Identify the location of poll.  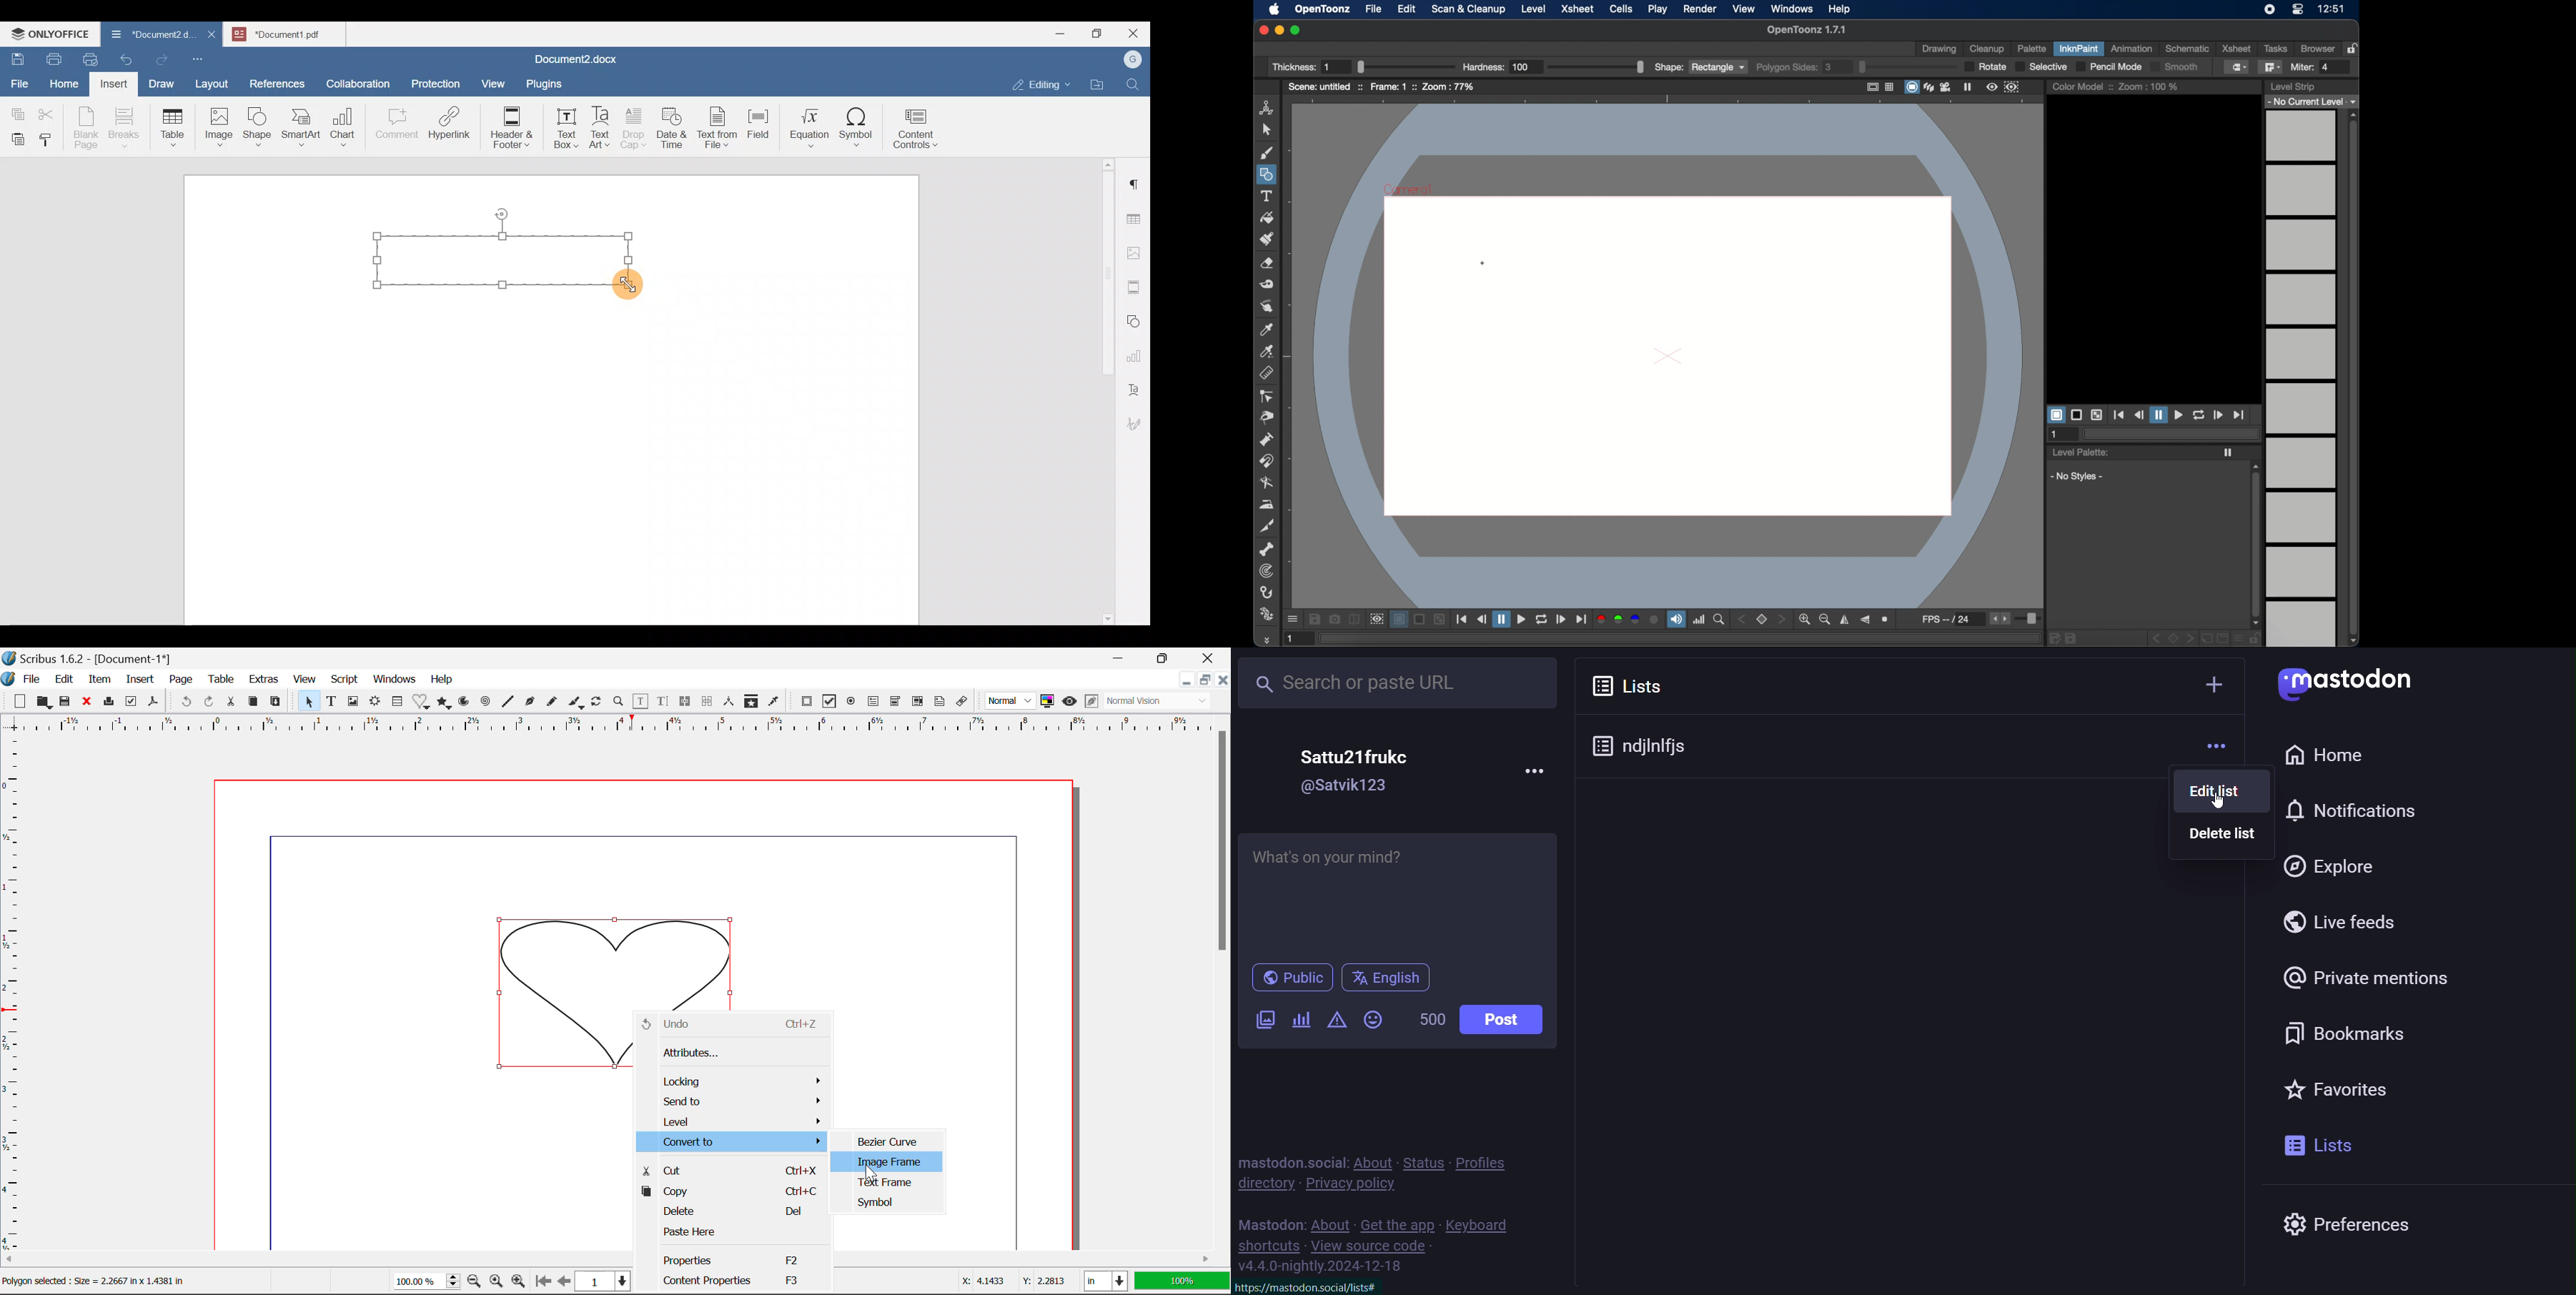
(1307, 1020).